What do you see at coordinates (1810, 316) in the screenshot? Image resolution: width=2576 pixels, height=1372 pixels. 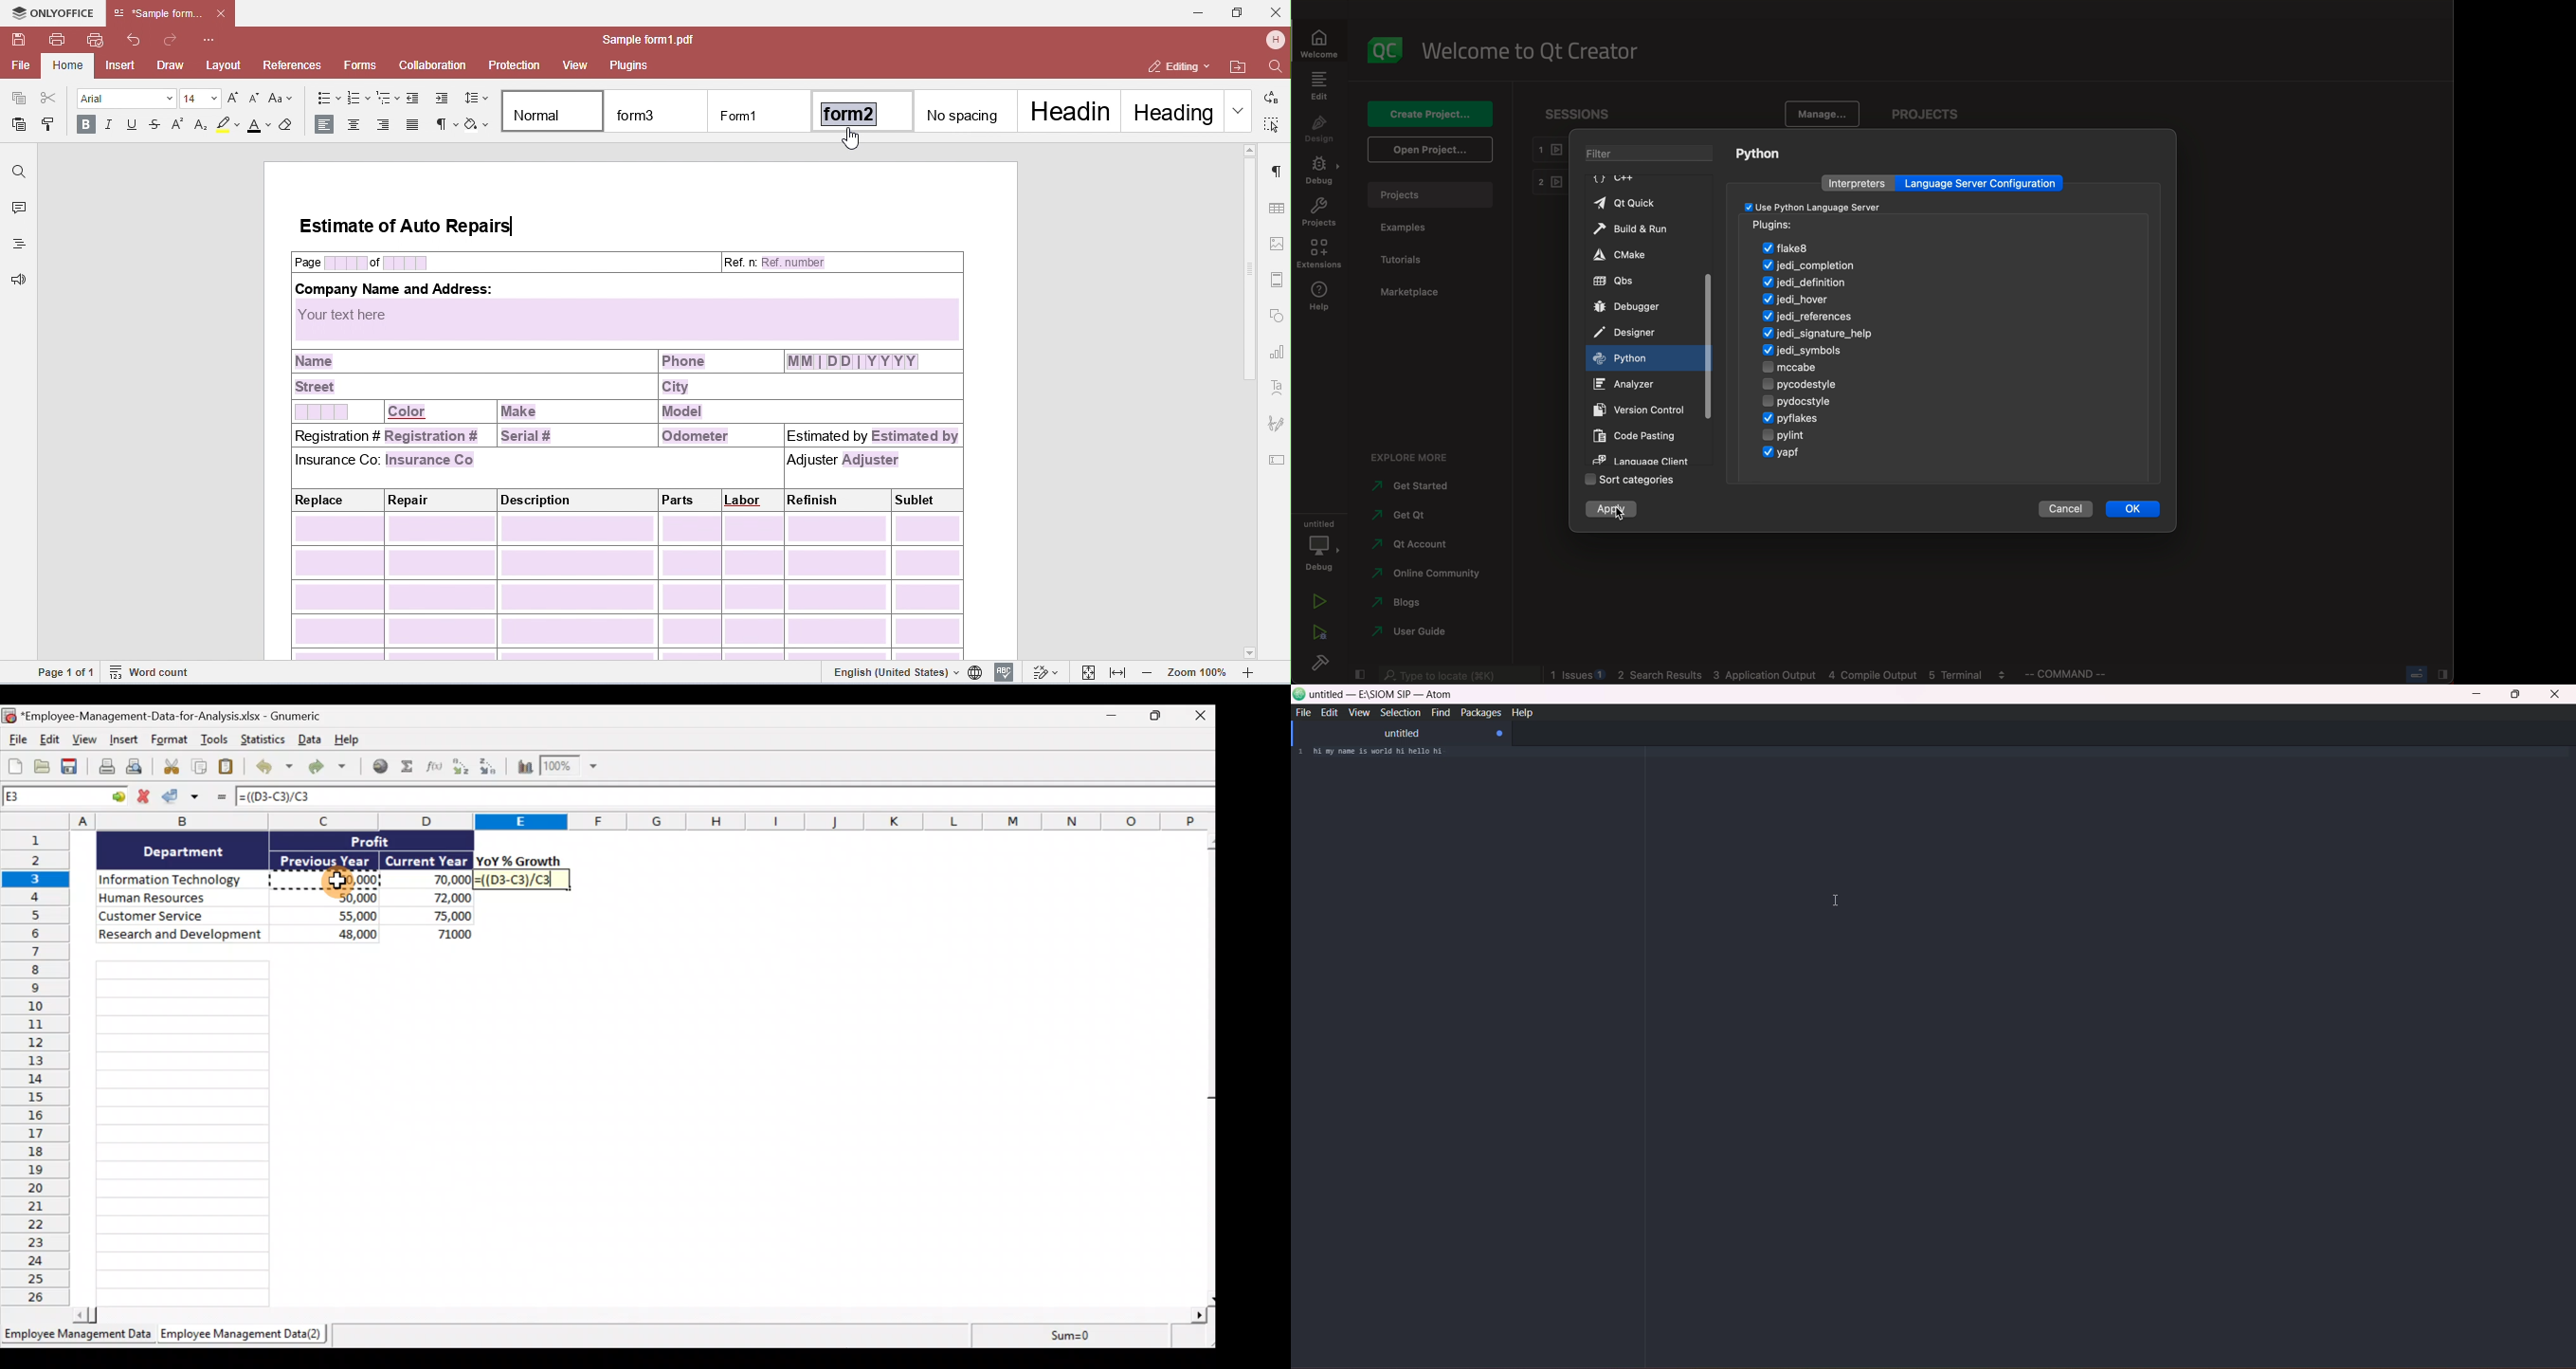 I see `refernces` at bounding box center [1810, 316].